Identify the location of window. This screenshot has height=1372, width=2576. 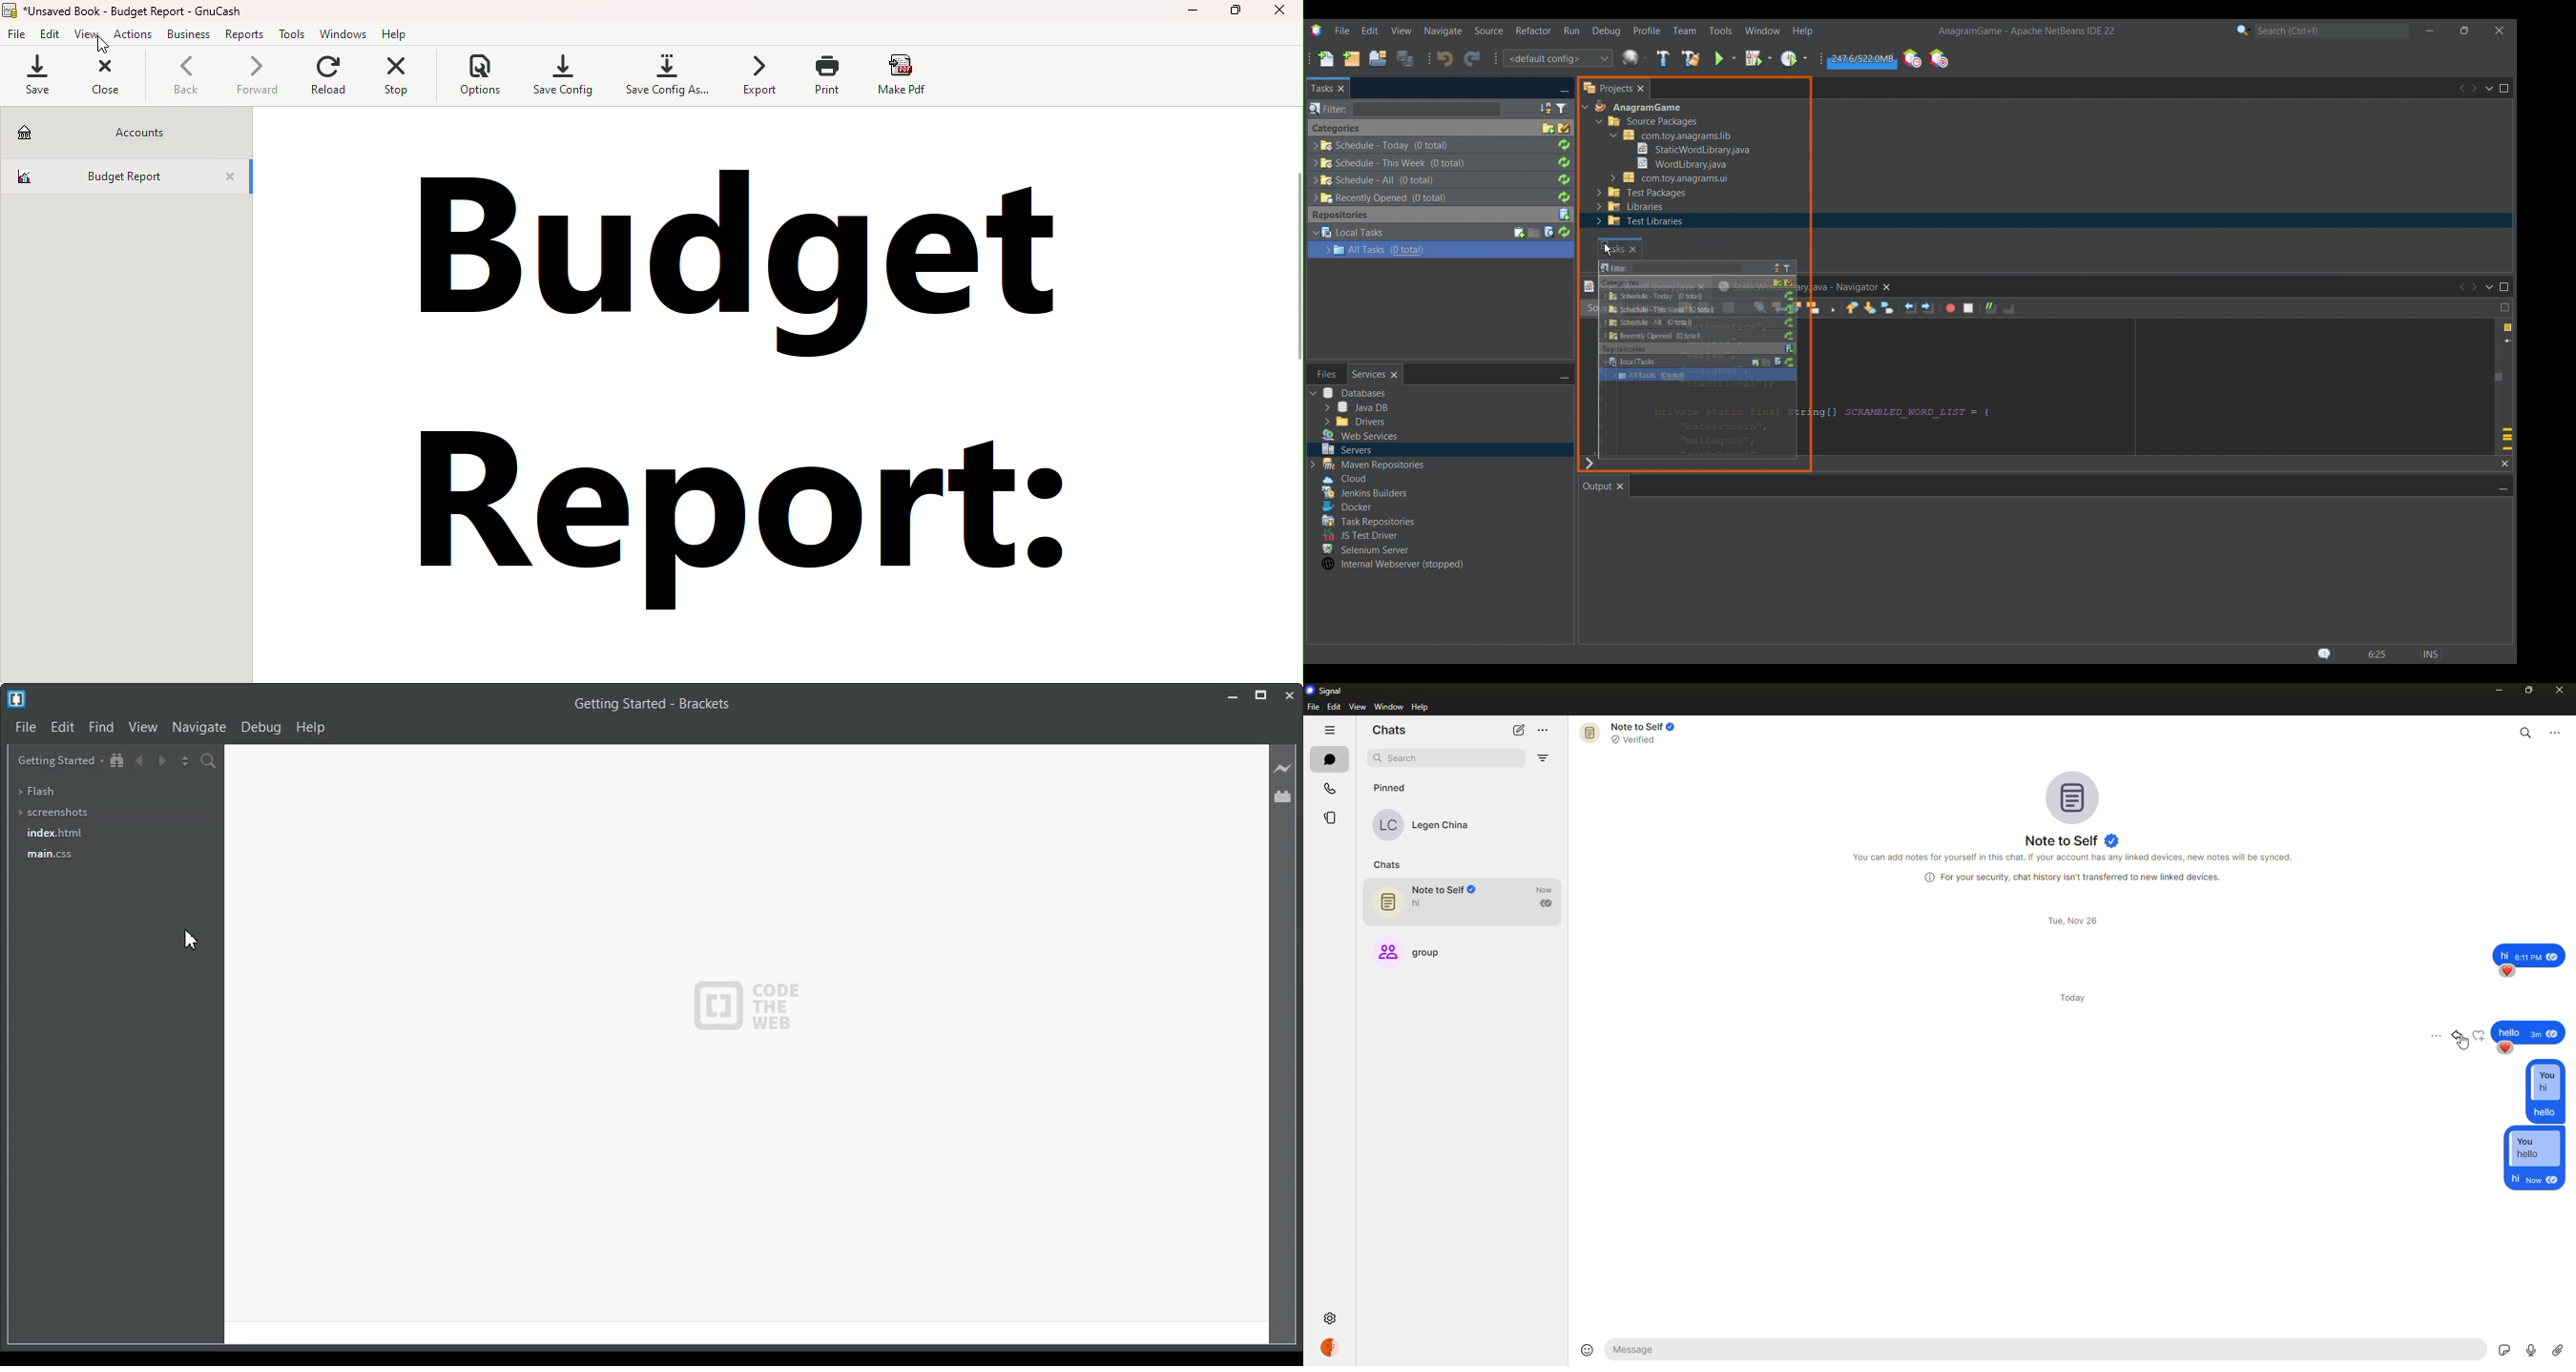
(1388, 707).